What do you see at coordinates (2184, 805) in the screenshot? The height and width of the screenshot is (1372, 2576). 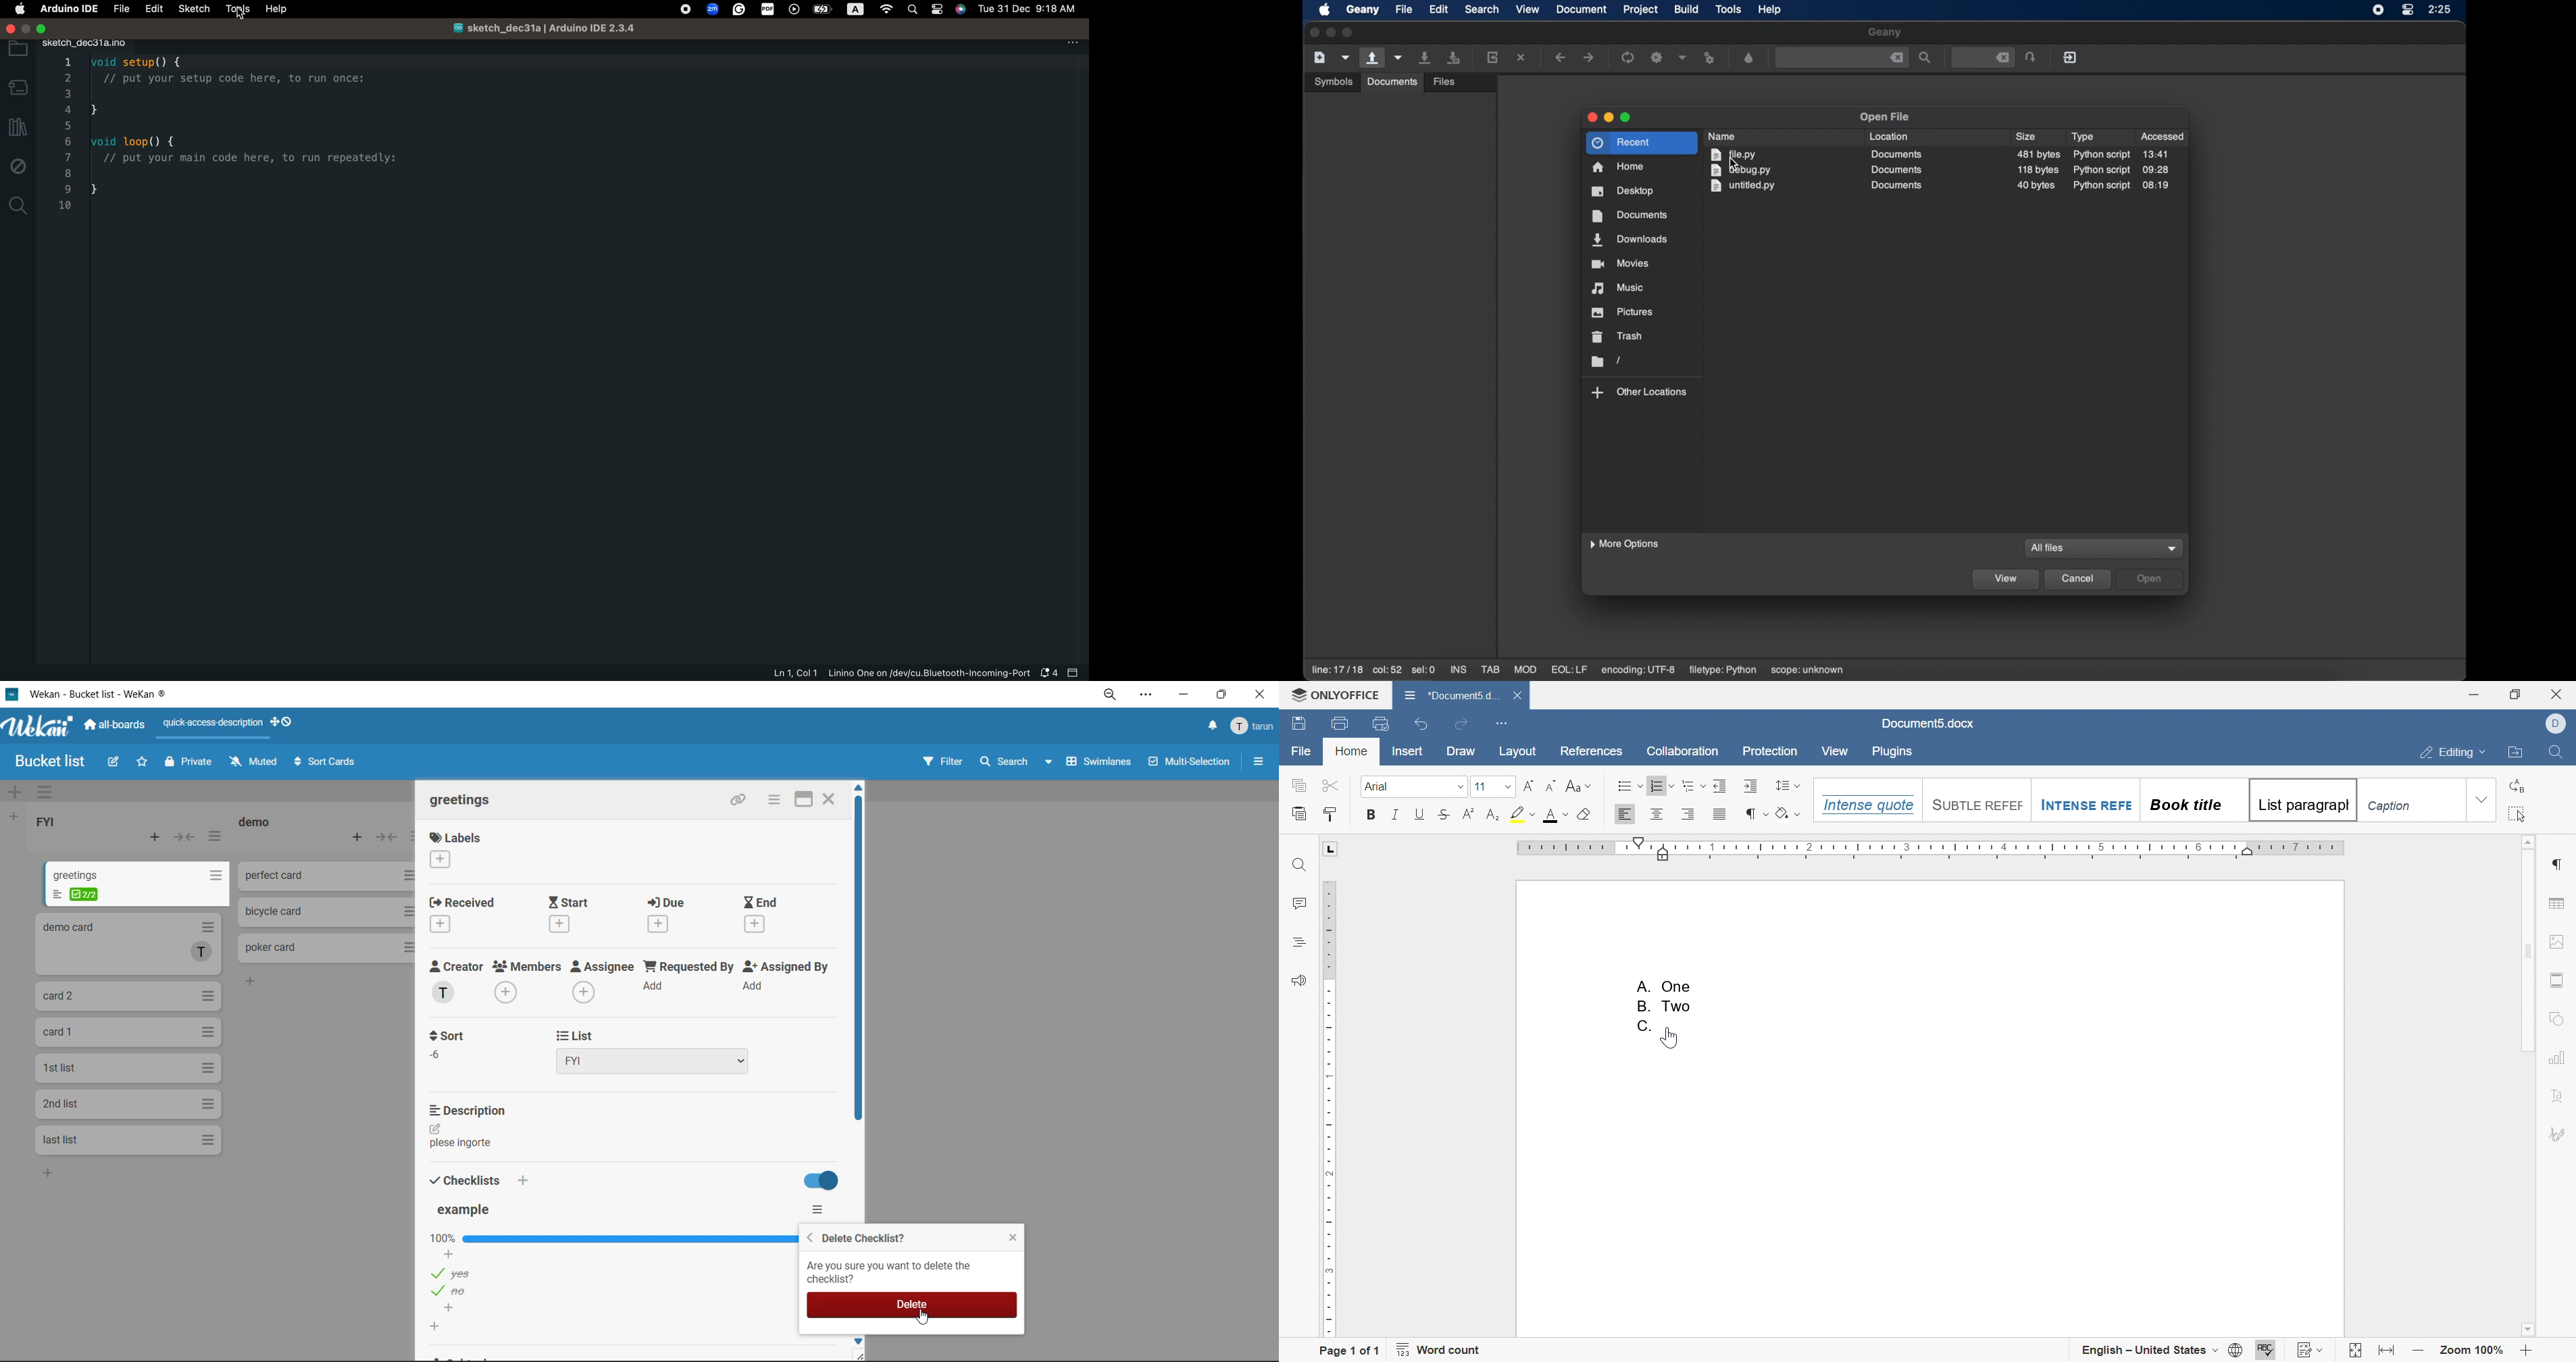 I see `Book title` at bounding box center [2184, 805].